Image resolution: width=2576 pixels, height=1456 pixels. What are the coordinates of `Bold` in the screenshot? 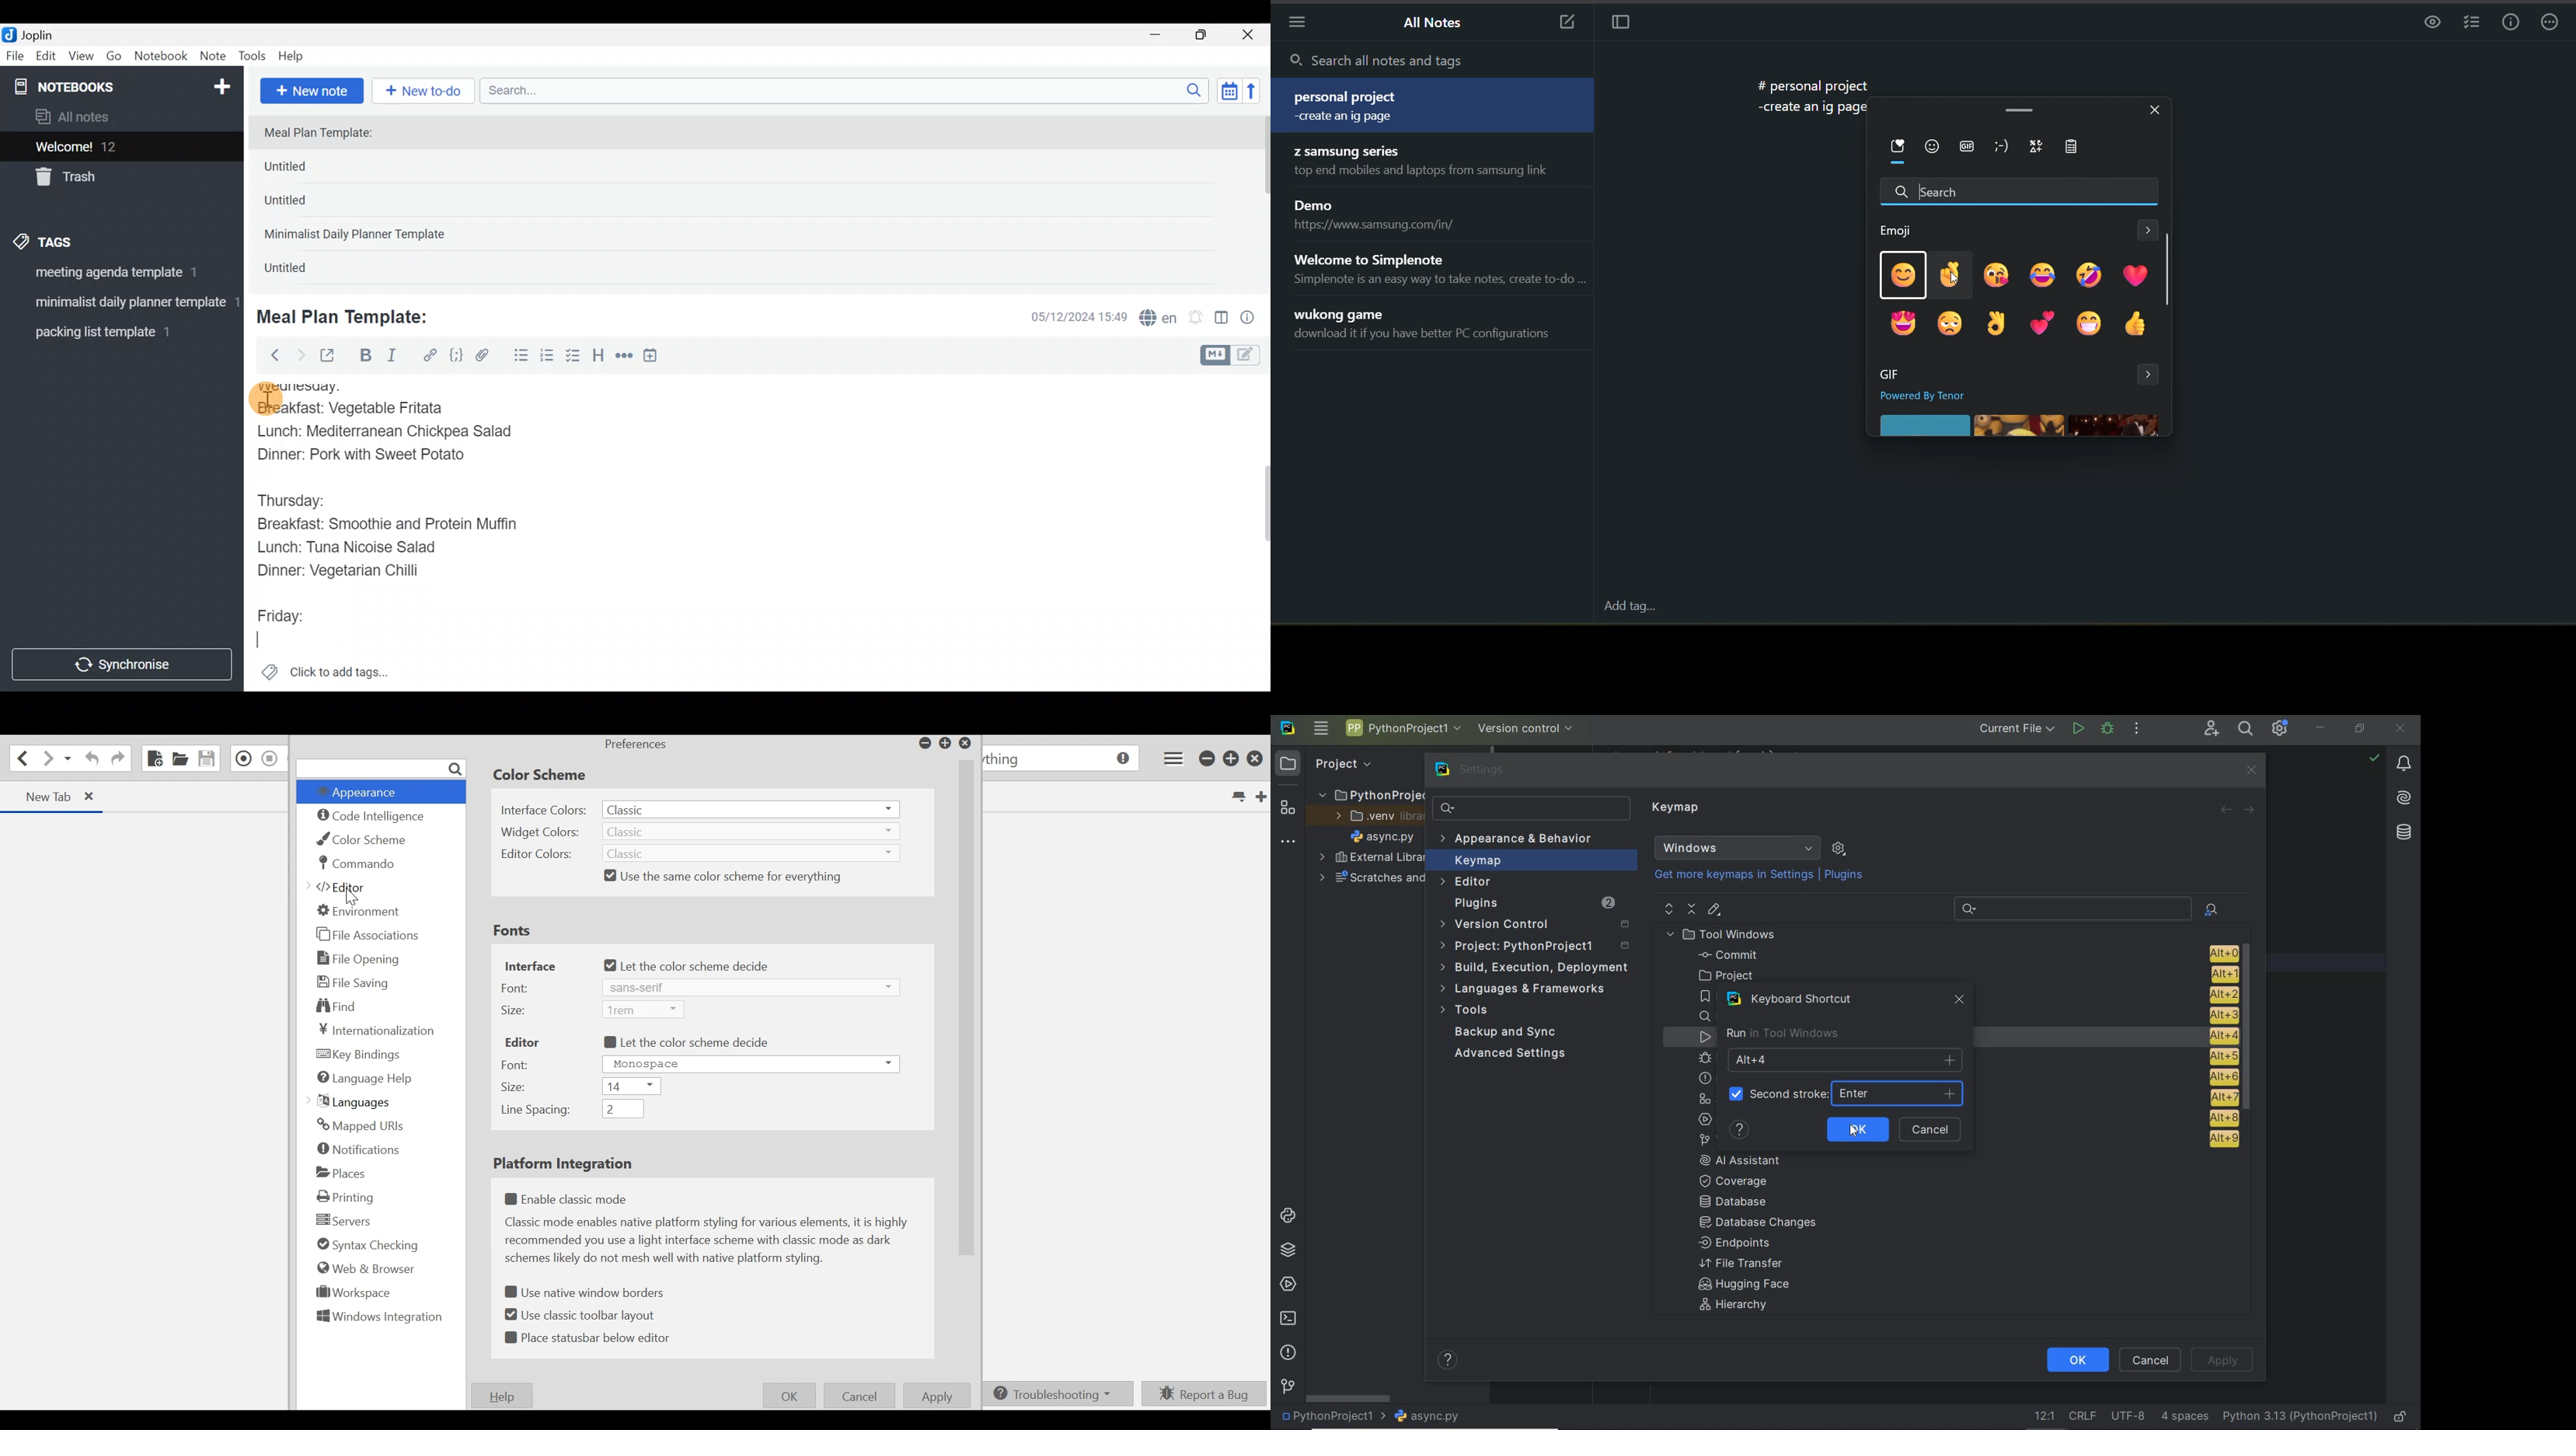 It's located at (365, 357).